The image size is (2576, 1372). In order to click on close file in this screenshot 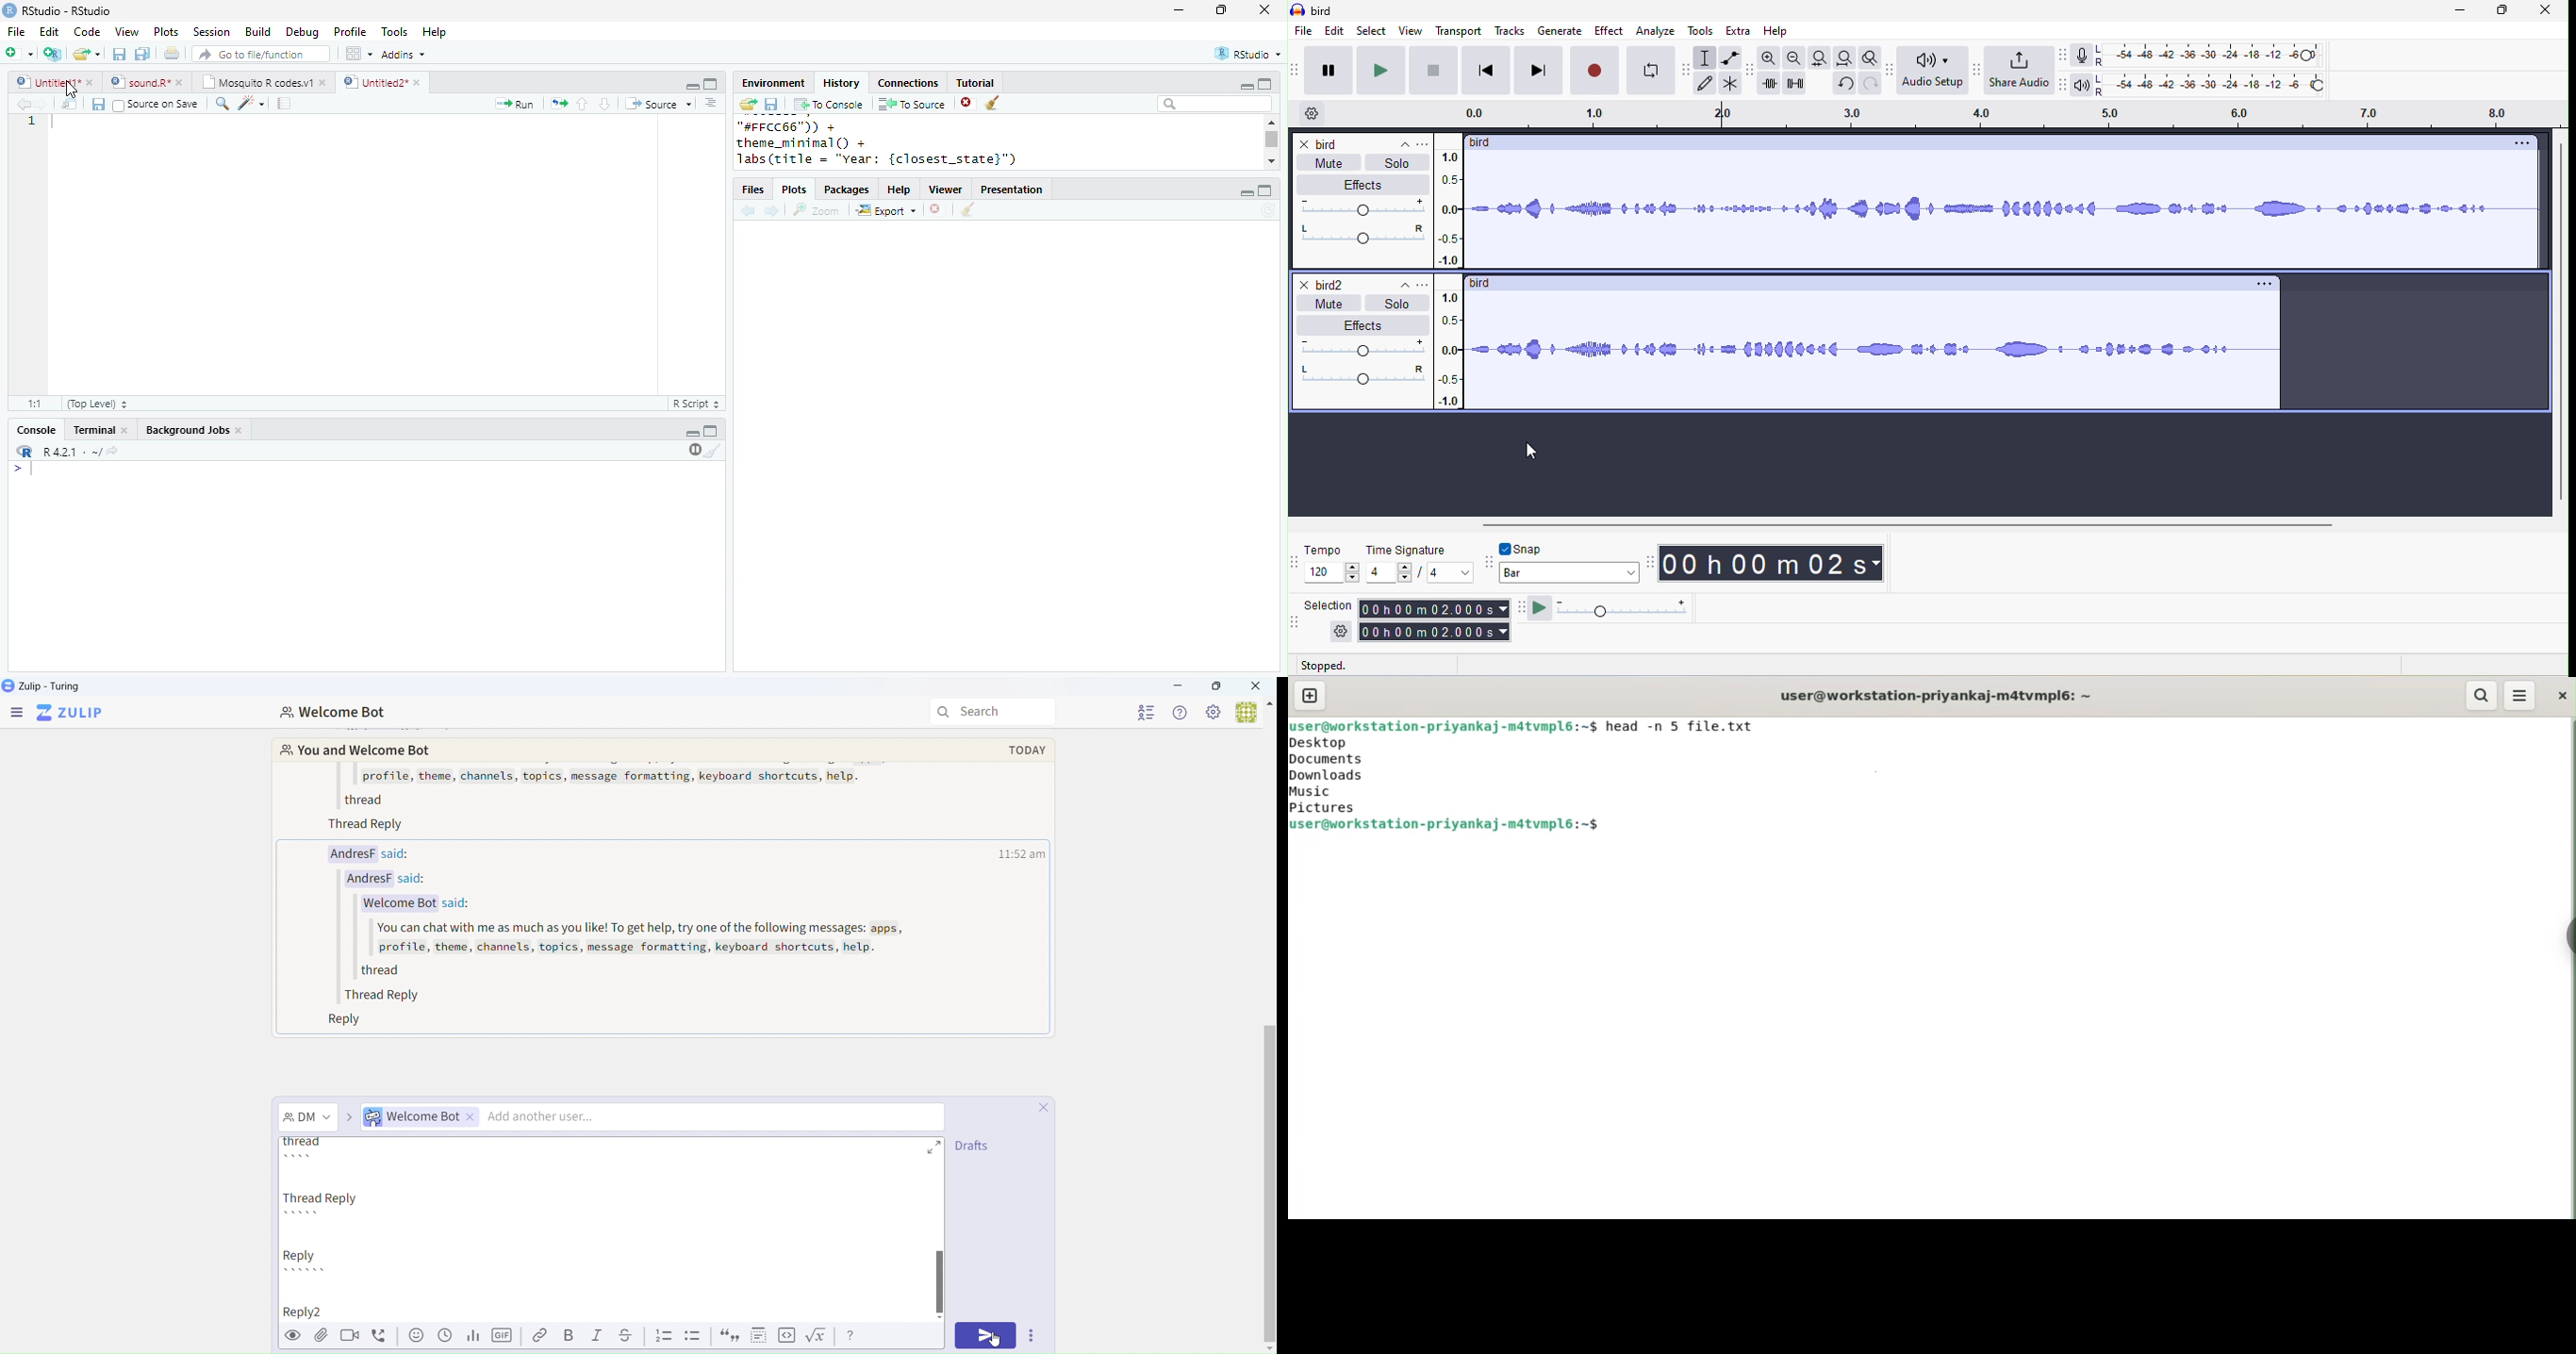, I will do `click(938, 210)`.